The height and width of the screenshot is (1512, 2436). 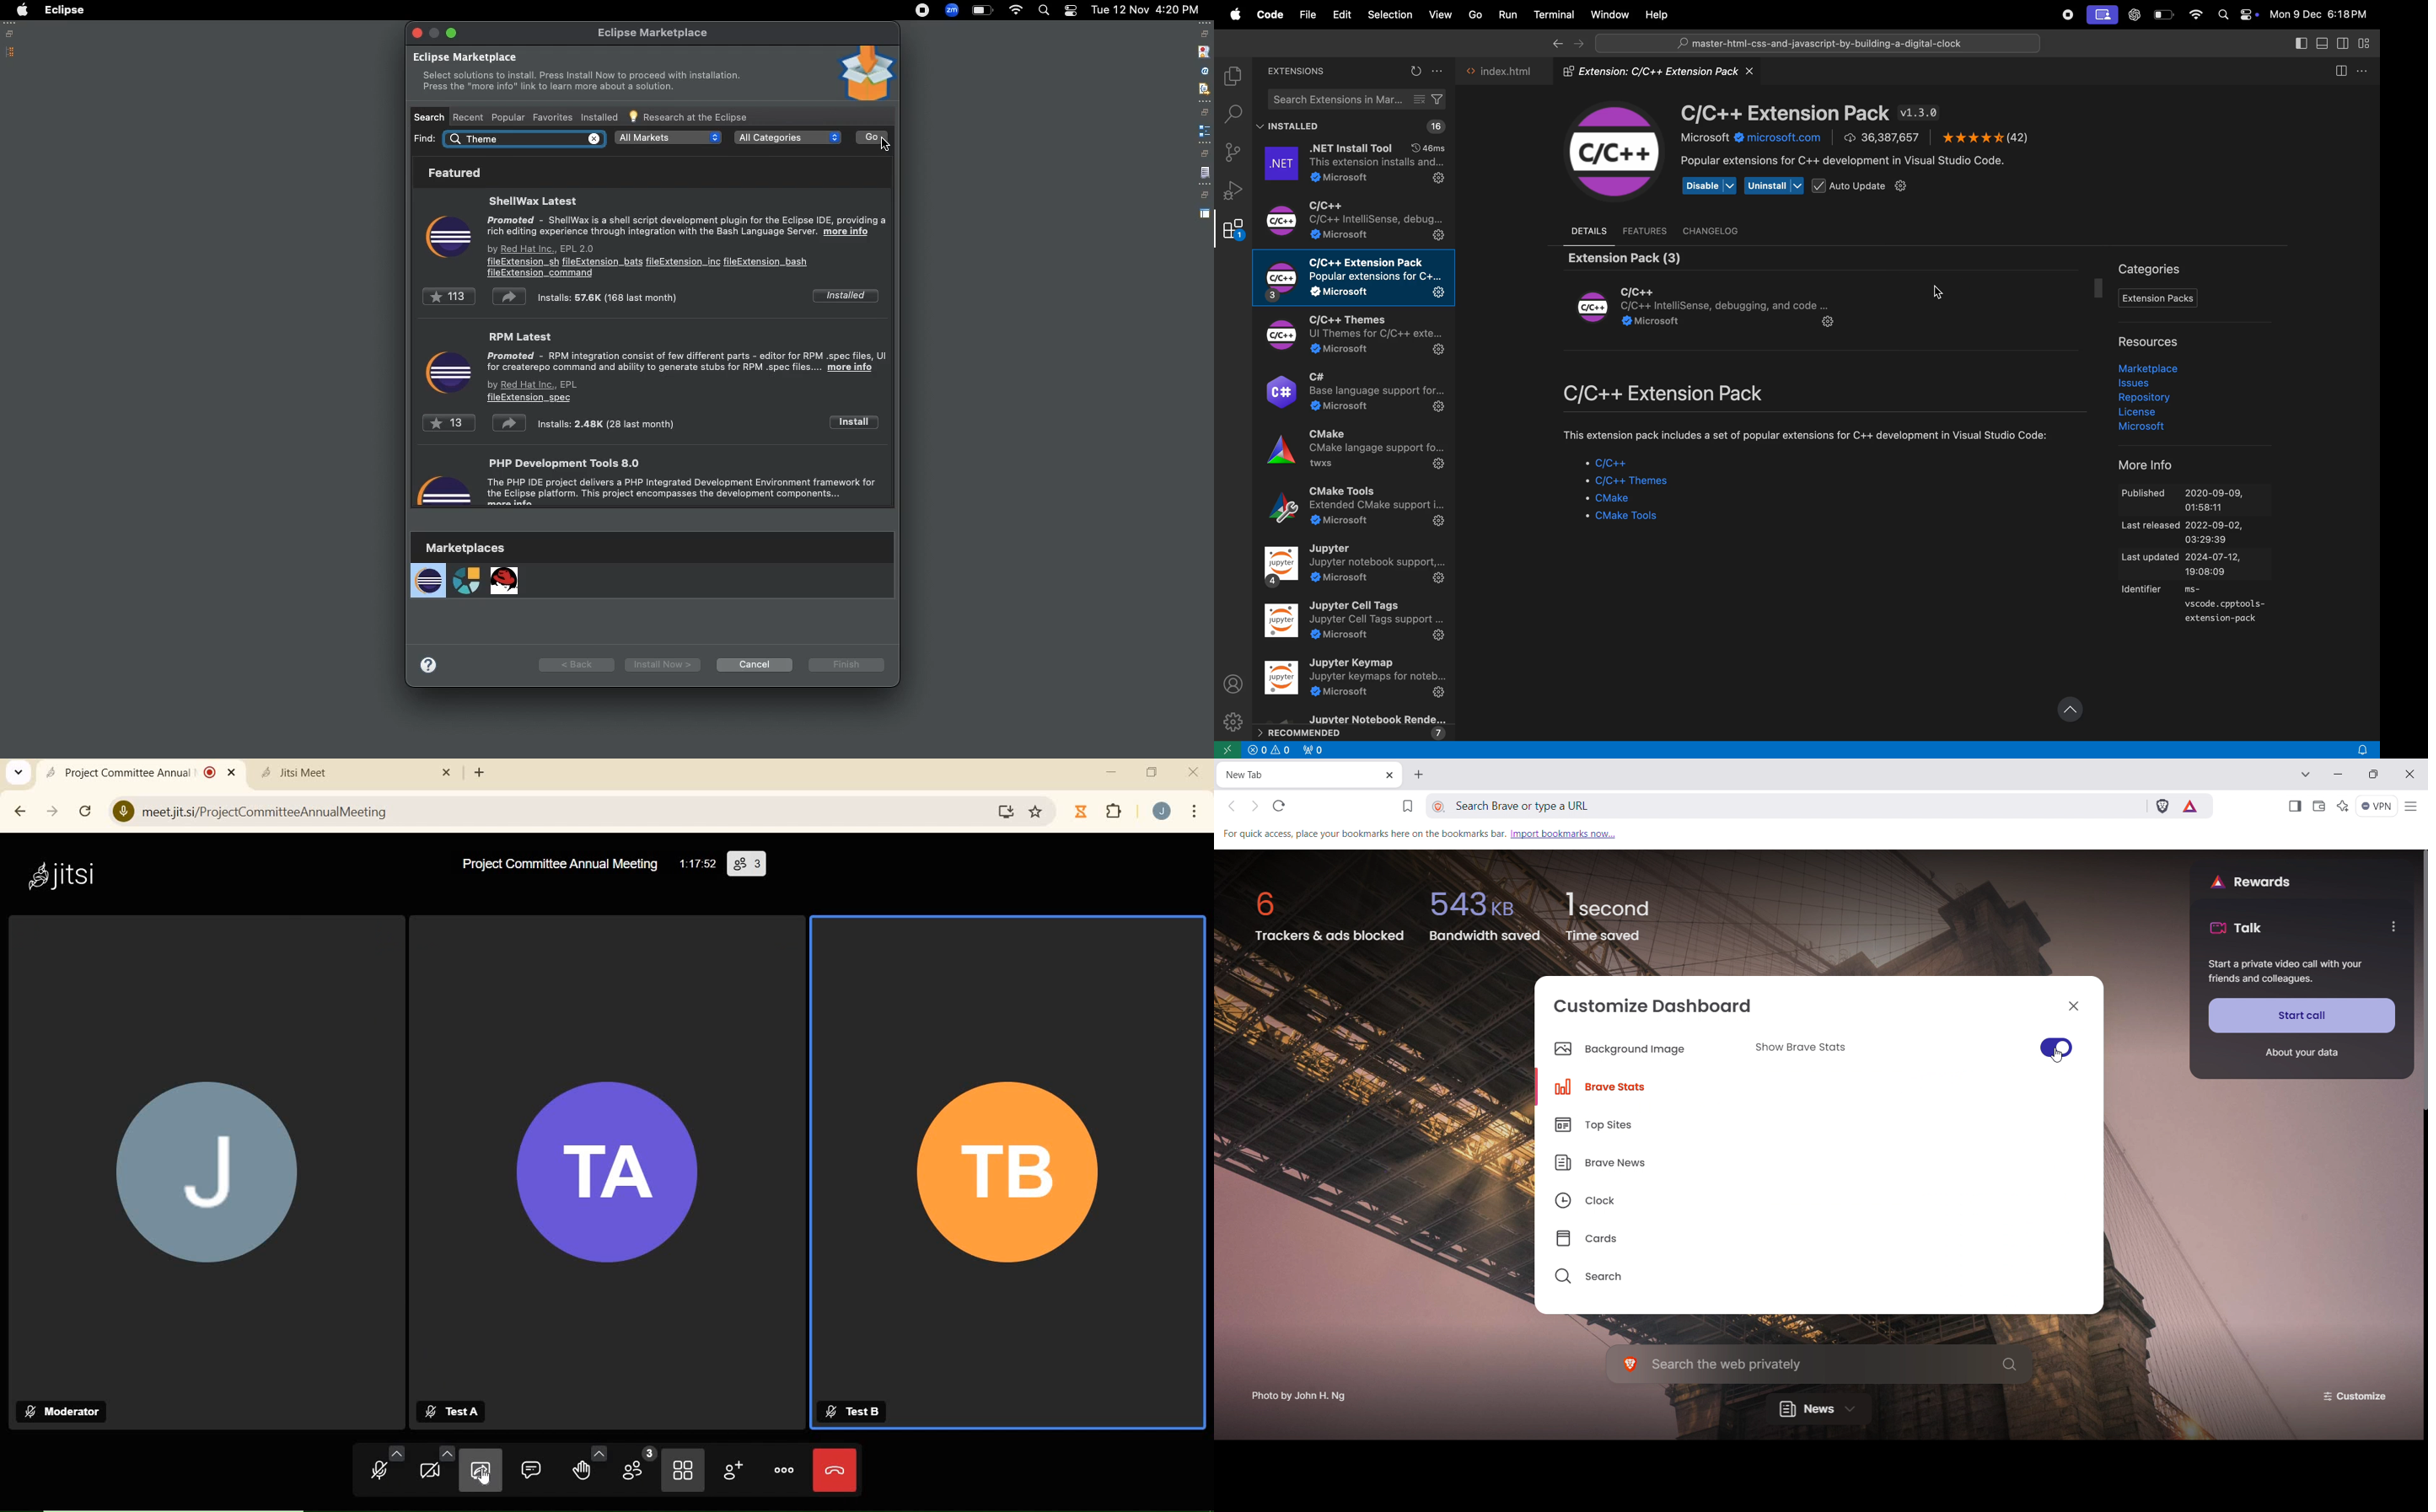 I want to click on invite people, so click(x=732, y=1471).